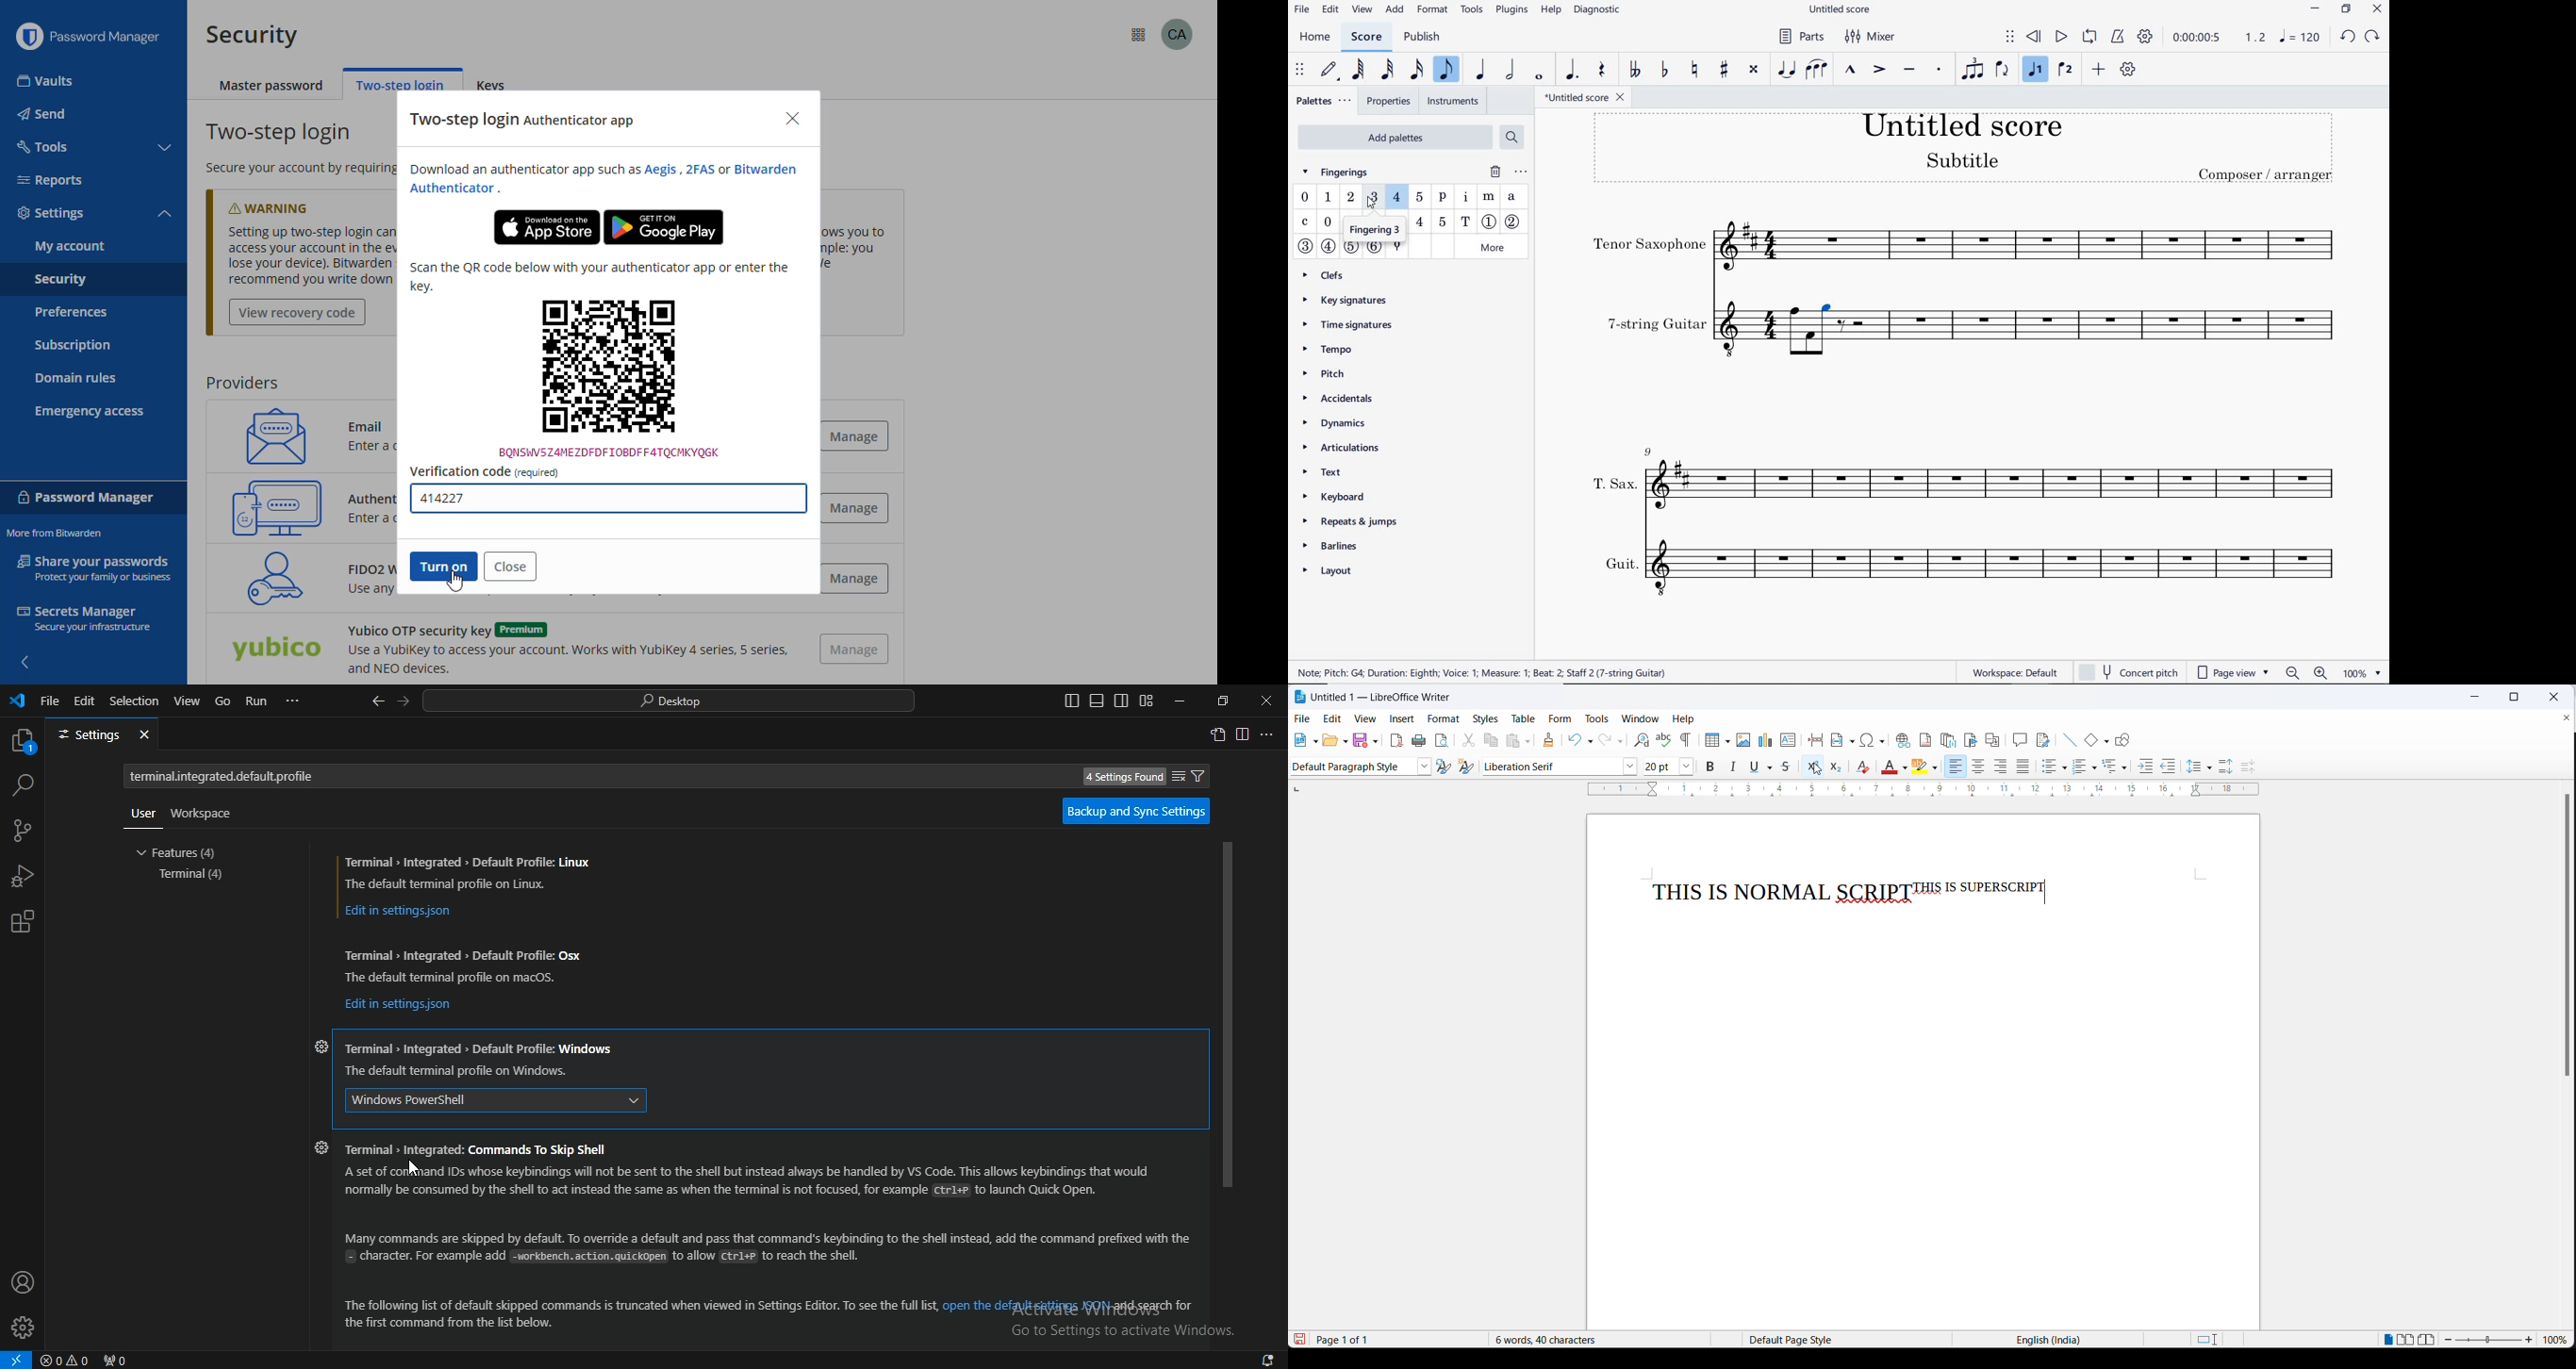 The width and height of the screenshot is (2576, 1372). Describe the element at coordinates (524, 120) in the screenshot. I see `two-step login authenticator app` at that location.